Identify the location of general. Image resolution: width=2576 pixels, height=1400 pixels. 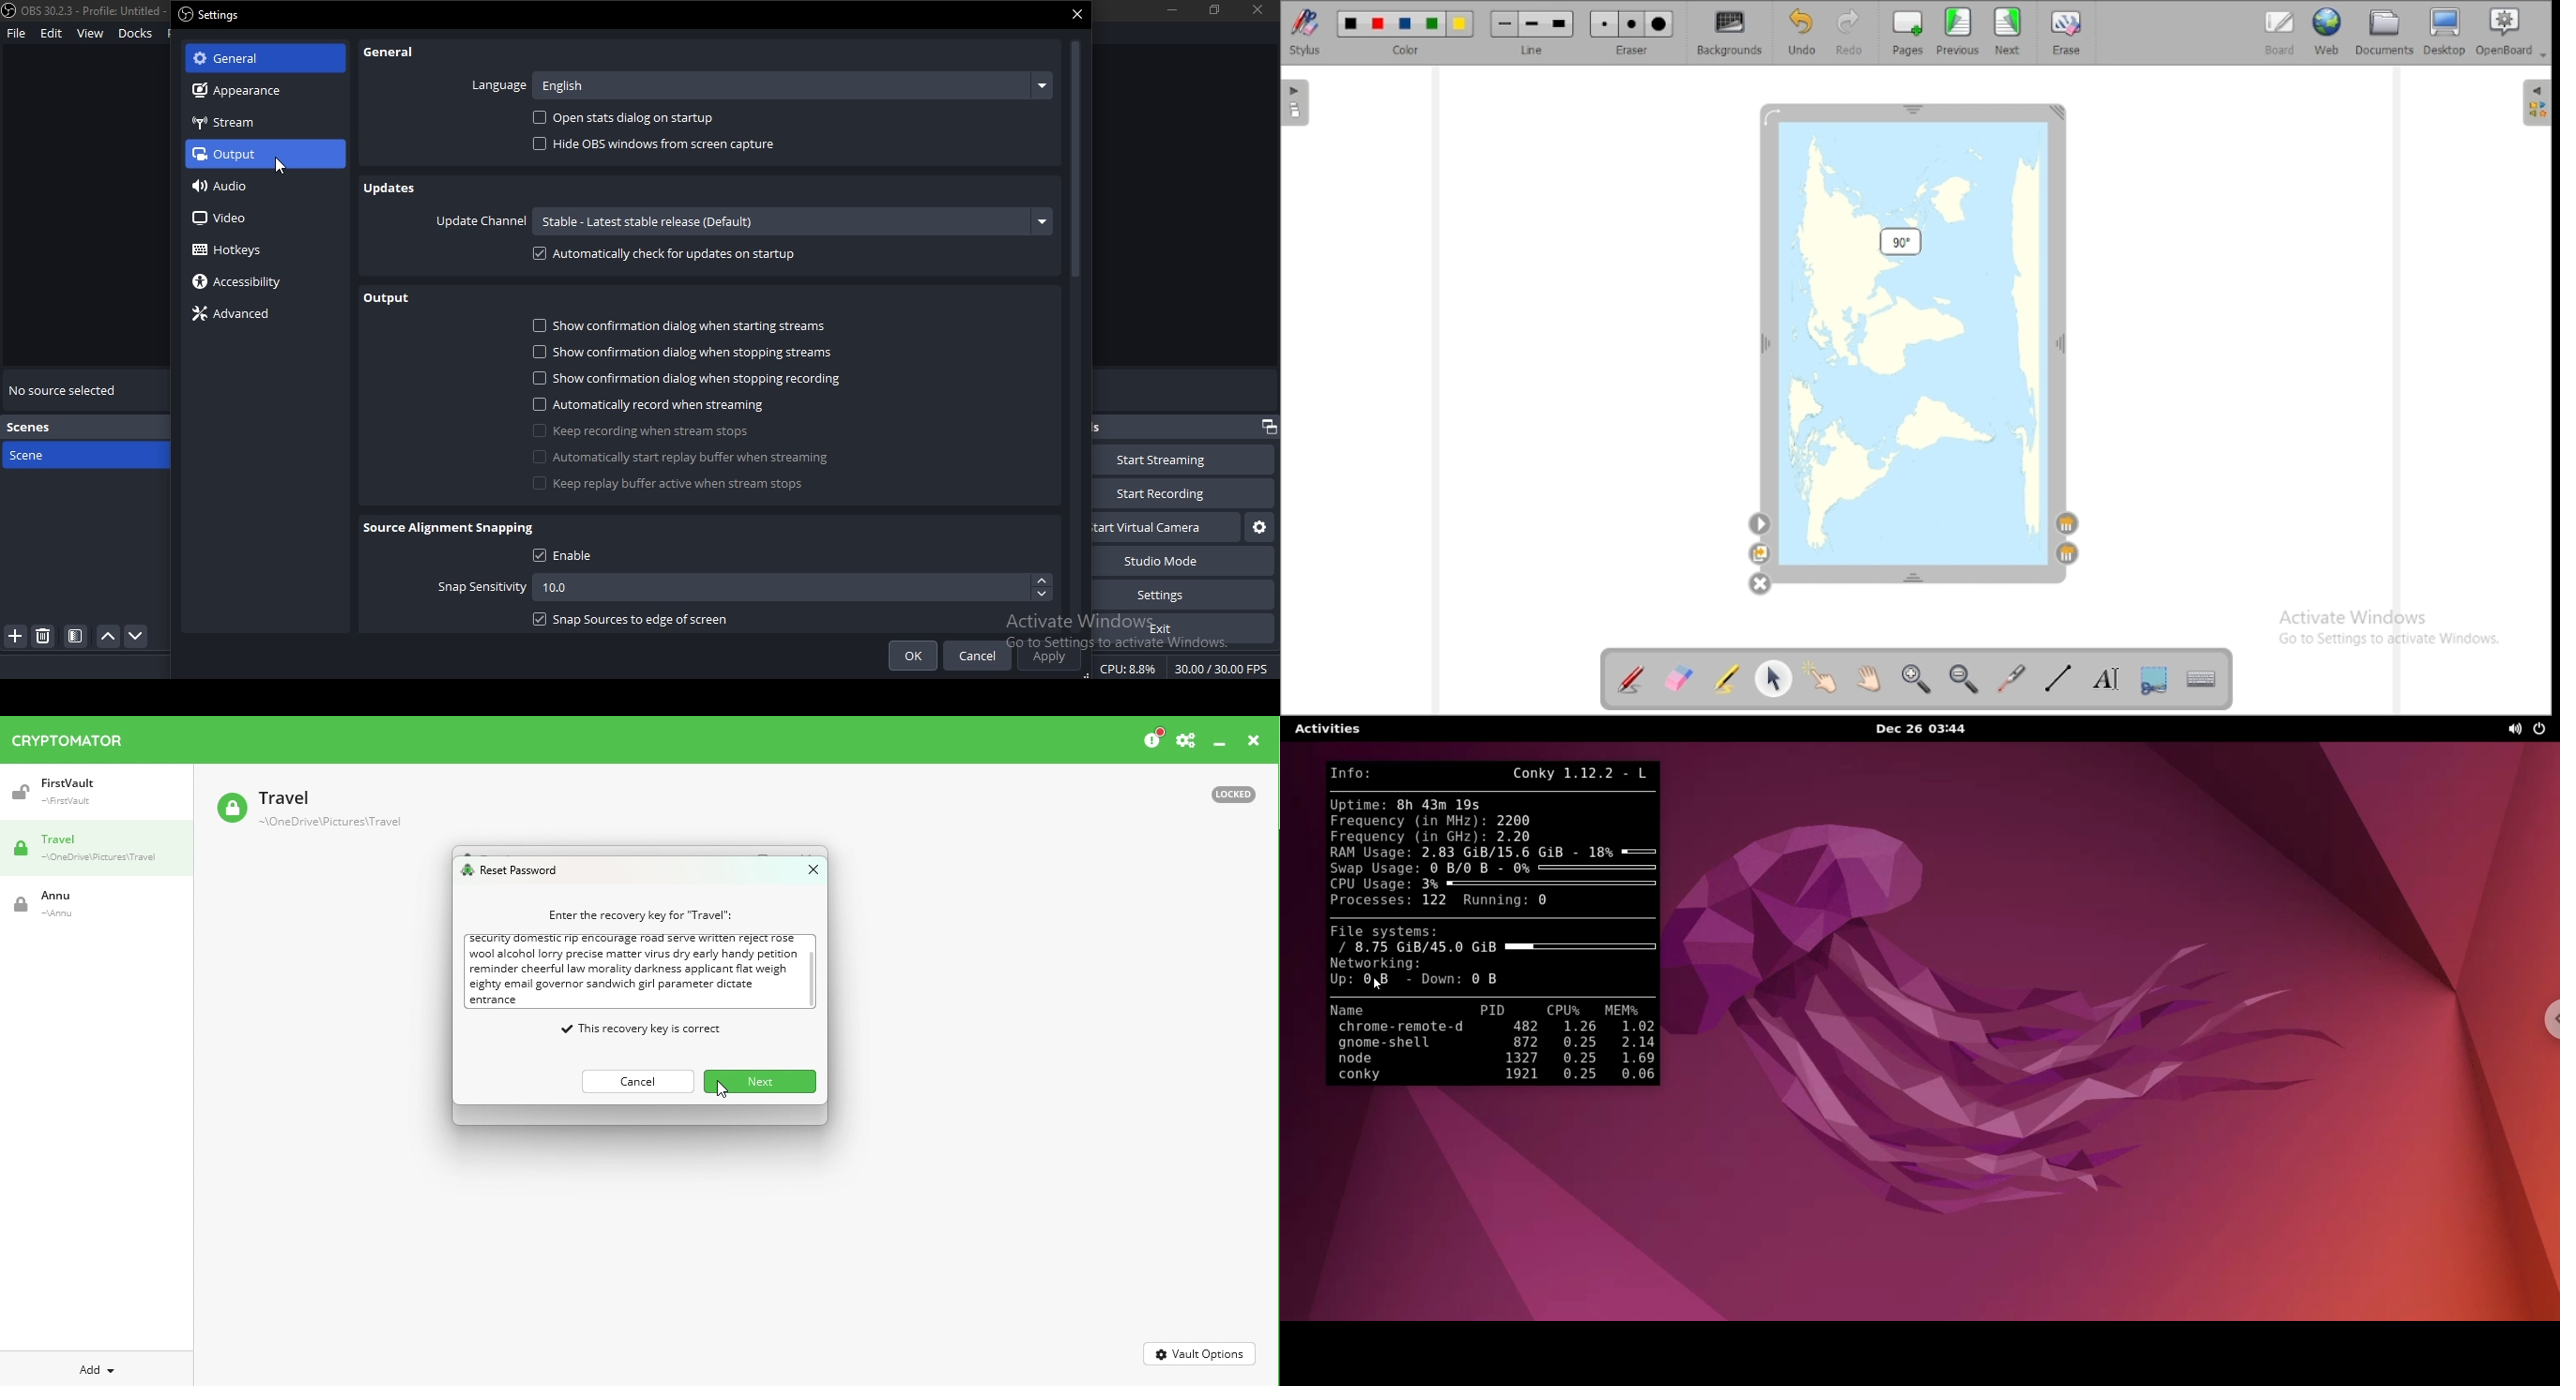
(250, 58).